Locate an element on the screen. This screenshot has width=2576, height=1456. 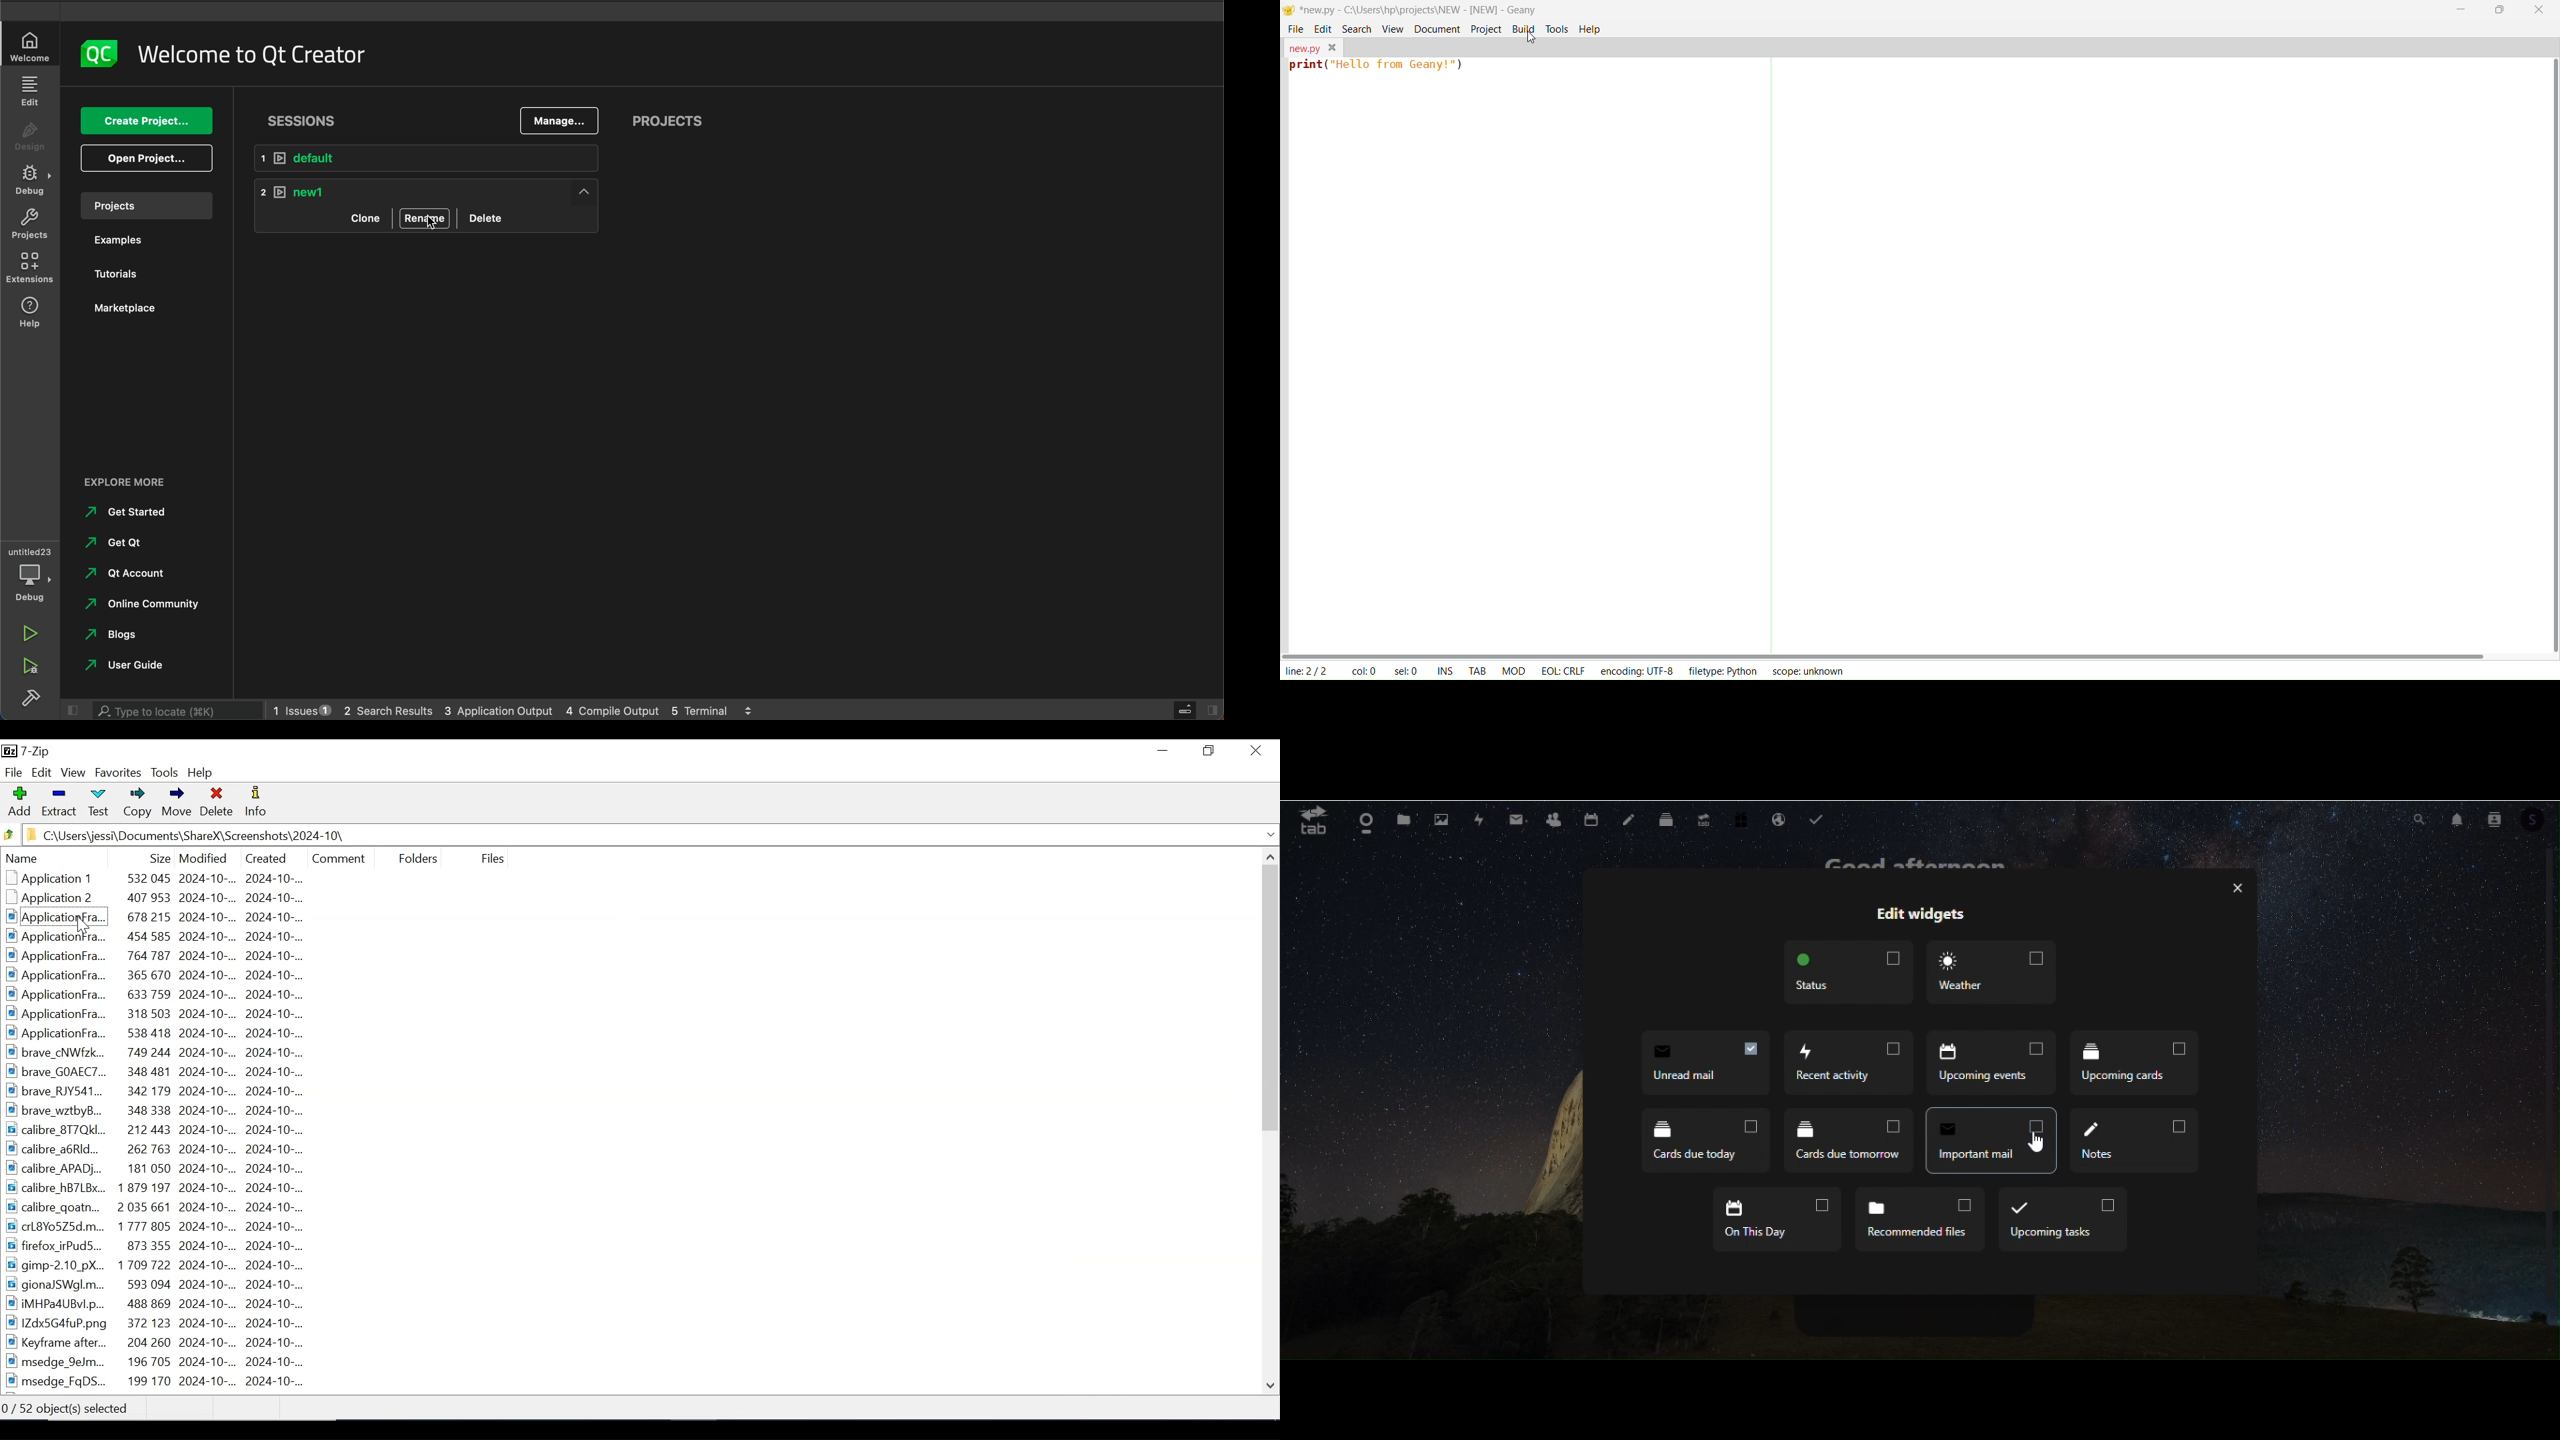
unread mail enabled is located at coordinates (1705, 1063).